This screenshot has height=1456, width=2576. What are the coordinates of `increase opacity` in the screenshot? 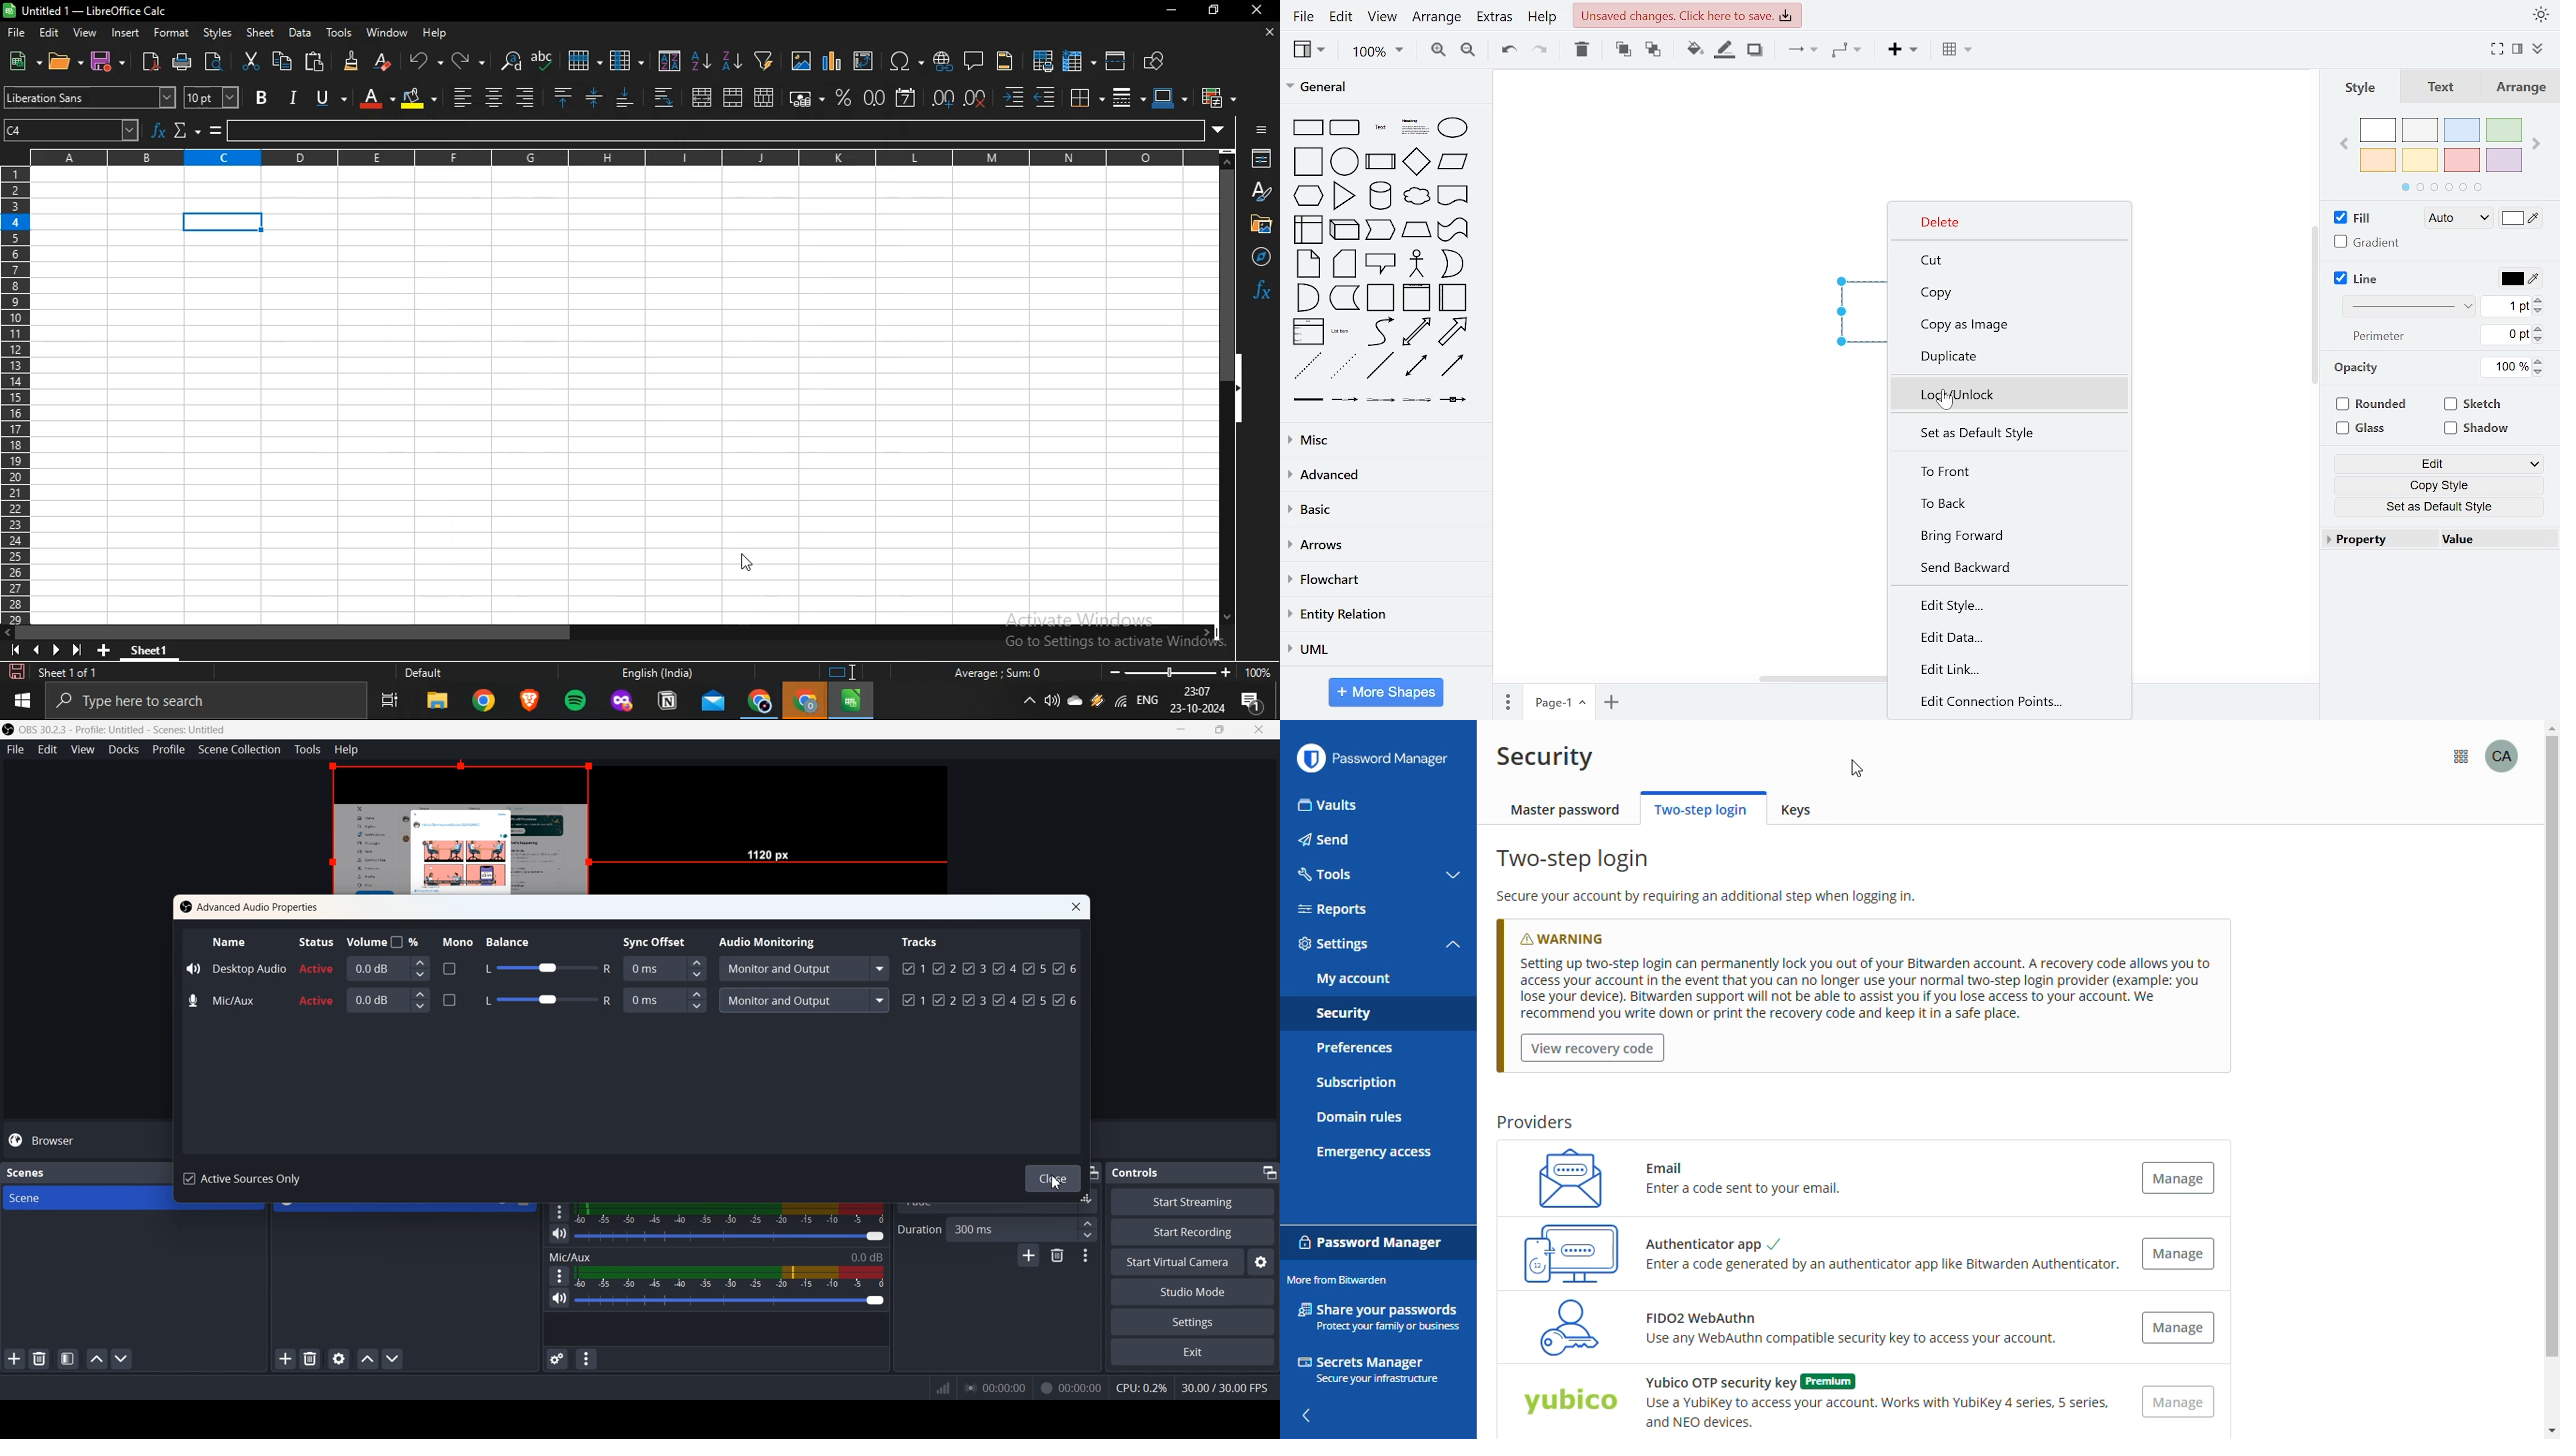 It's located at (2539, 361).